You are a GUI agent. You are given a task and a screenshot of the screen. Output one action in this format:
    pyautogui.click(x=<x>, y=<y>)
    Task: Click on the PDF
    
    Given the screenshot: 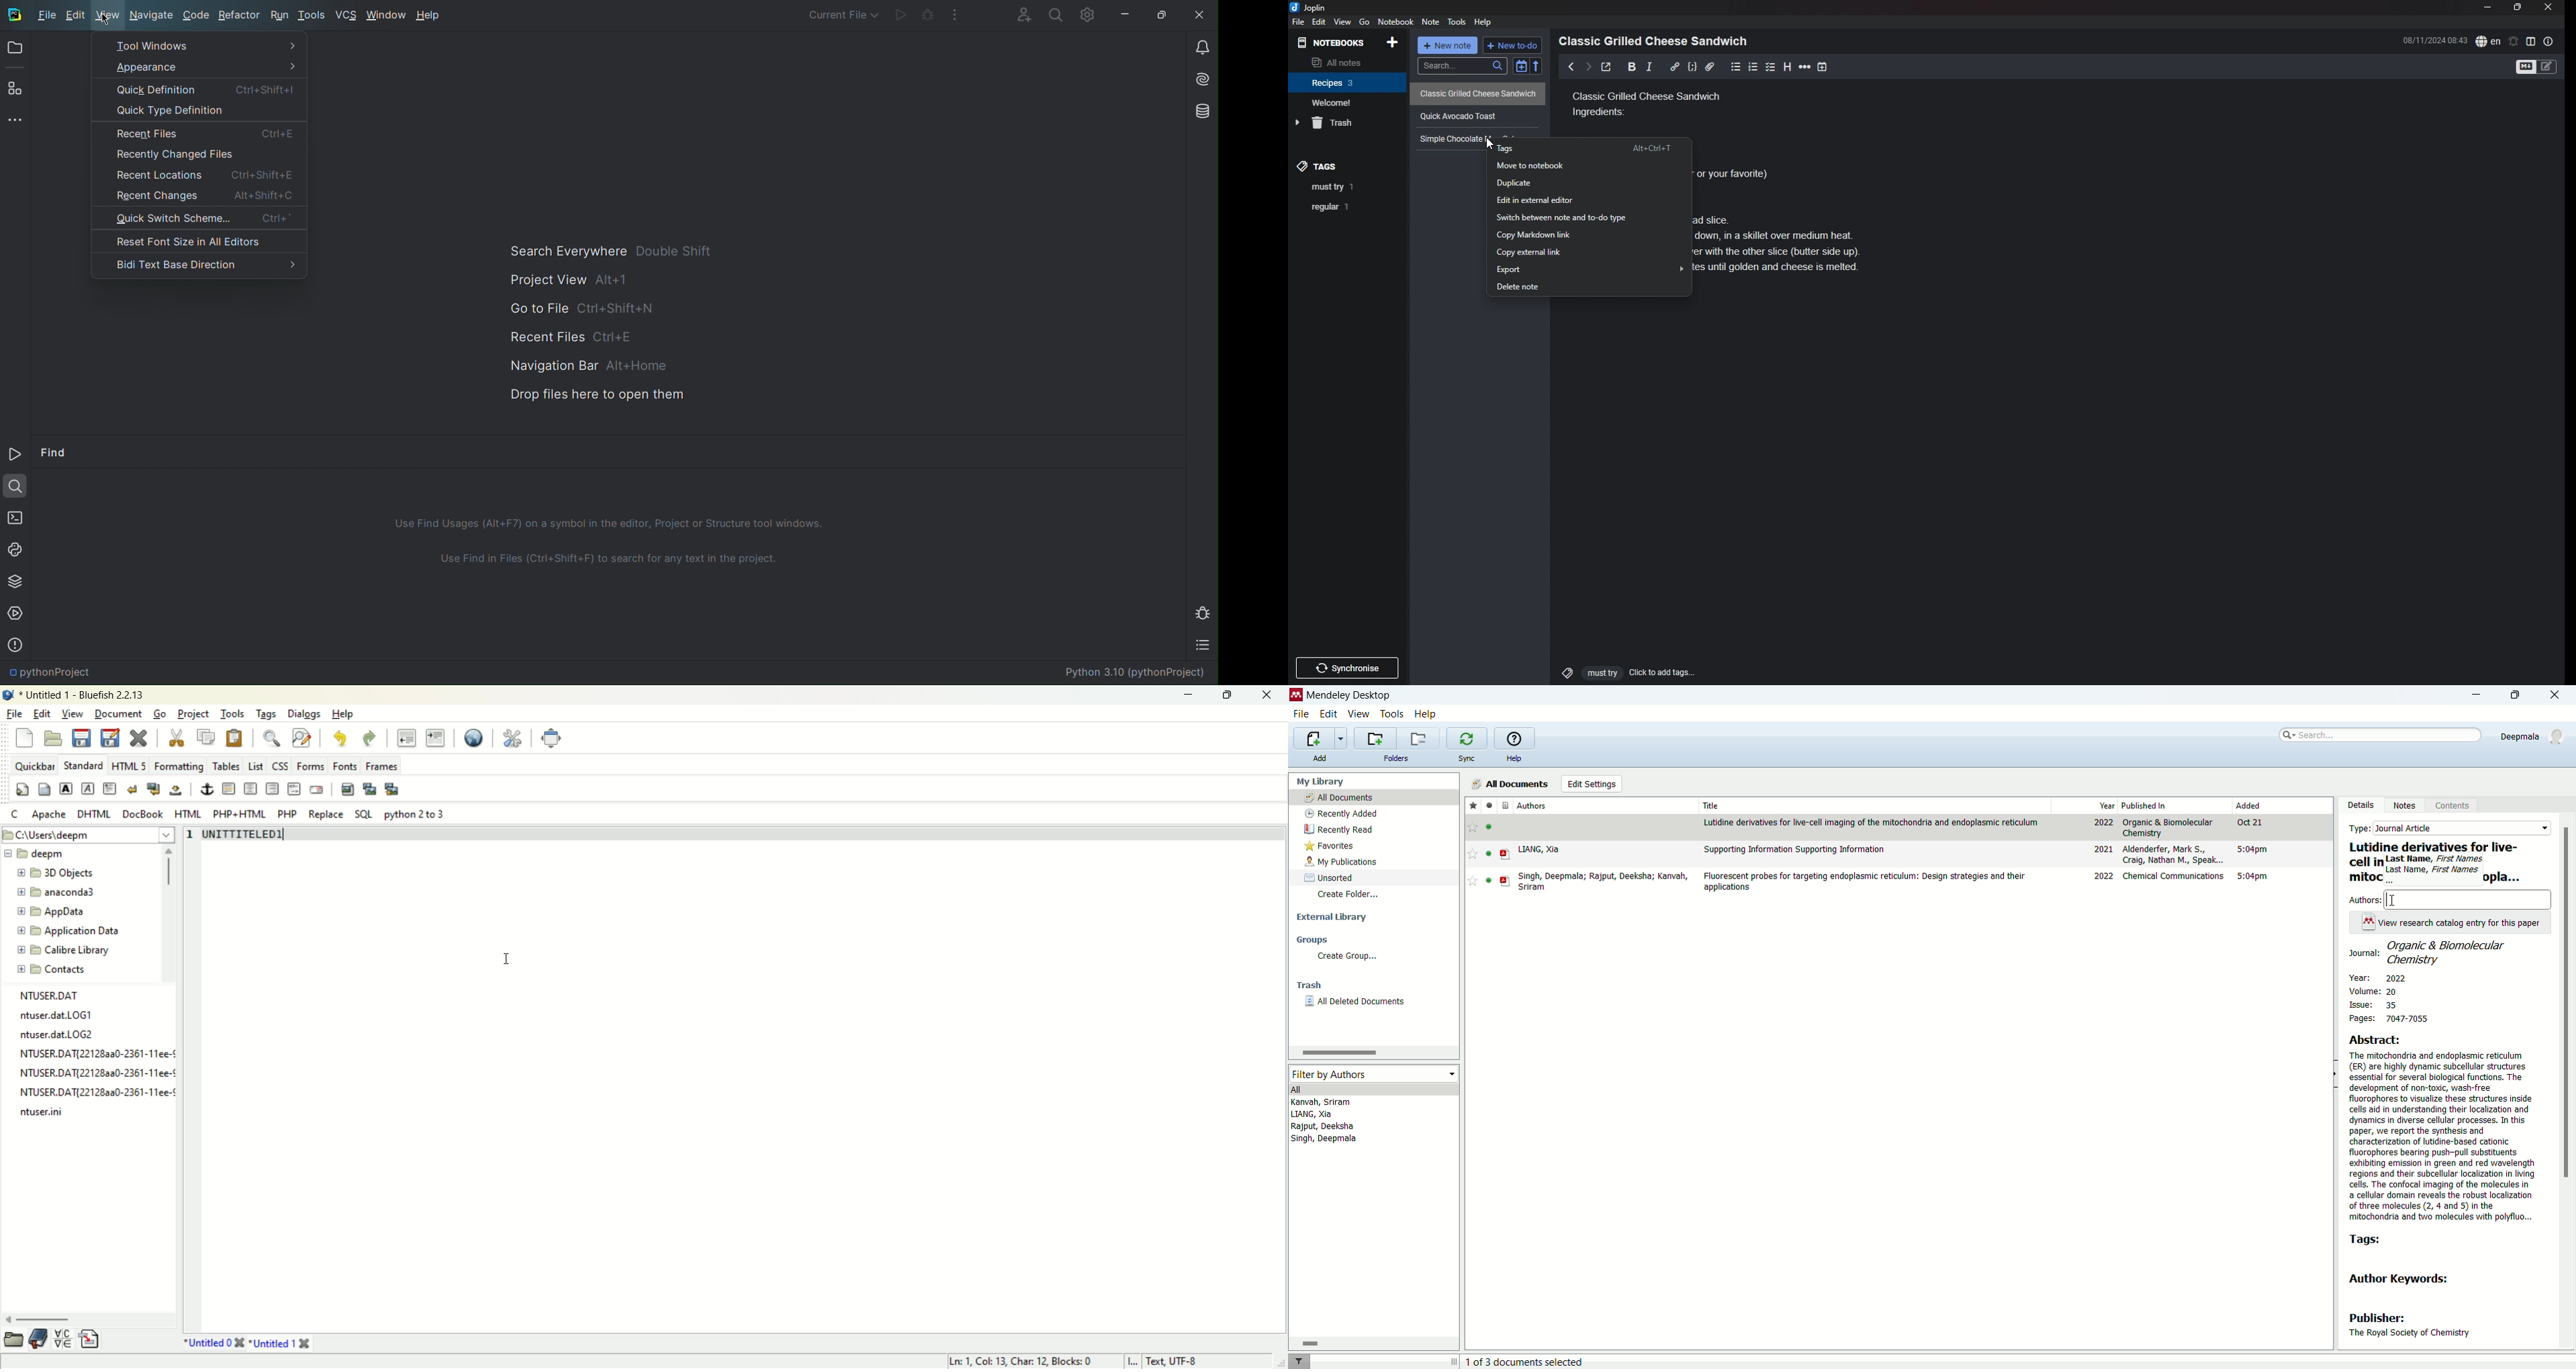 What is the action you would take?
    pyautogui.click(x=1506, y=882)
    